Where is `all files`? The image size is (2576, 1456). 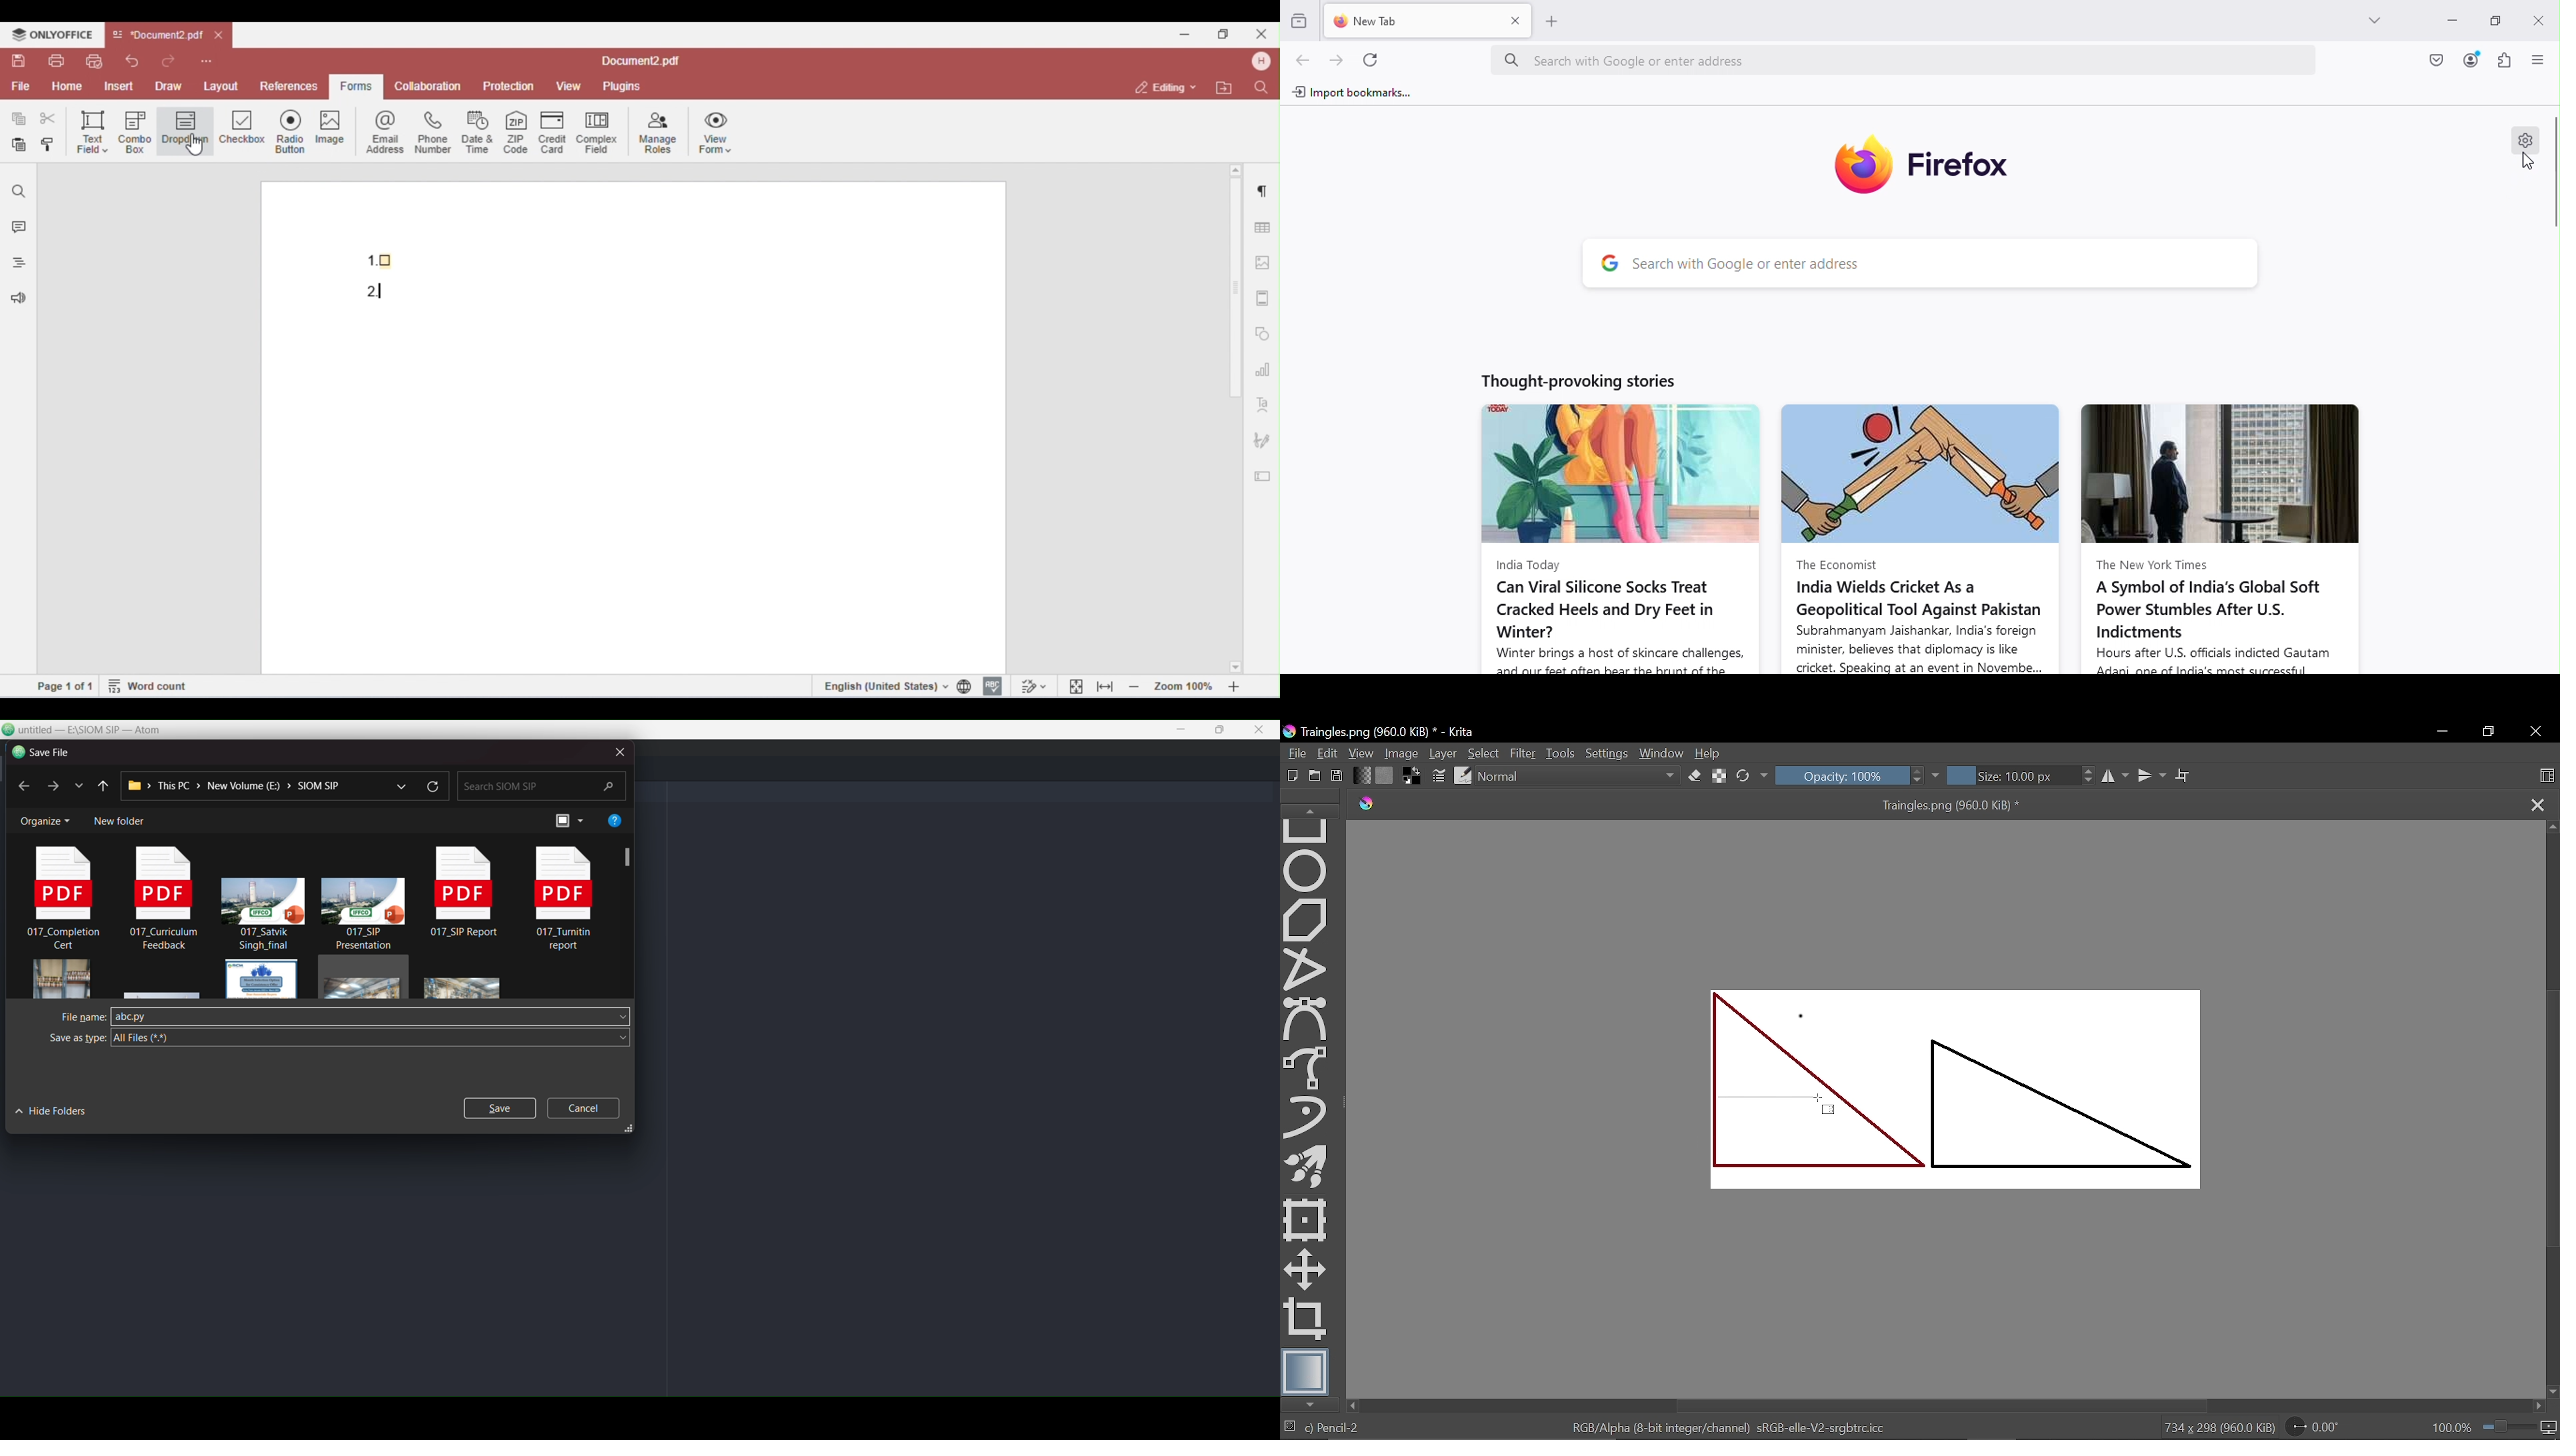 all files is located at coordinates (355, 1037).